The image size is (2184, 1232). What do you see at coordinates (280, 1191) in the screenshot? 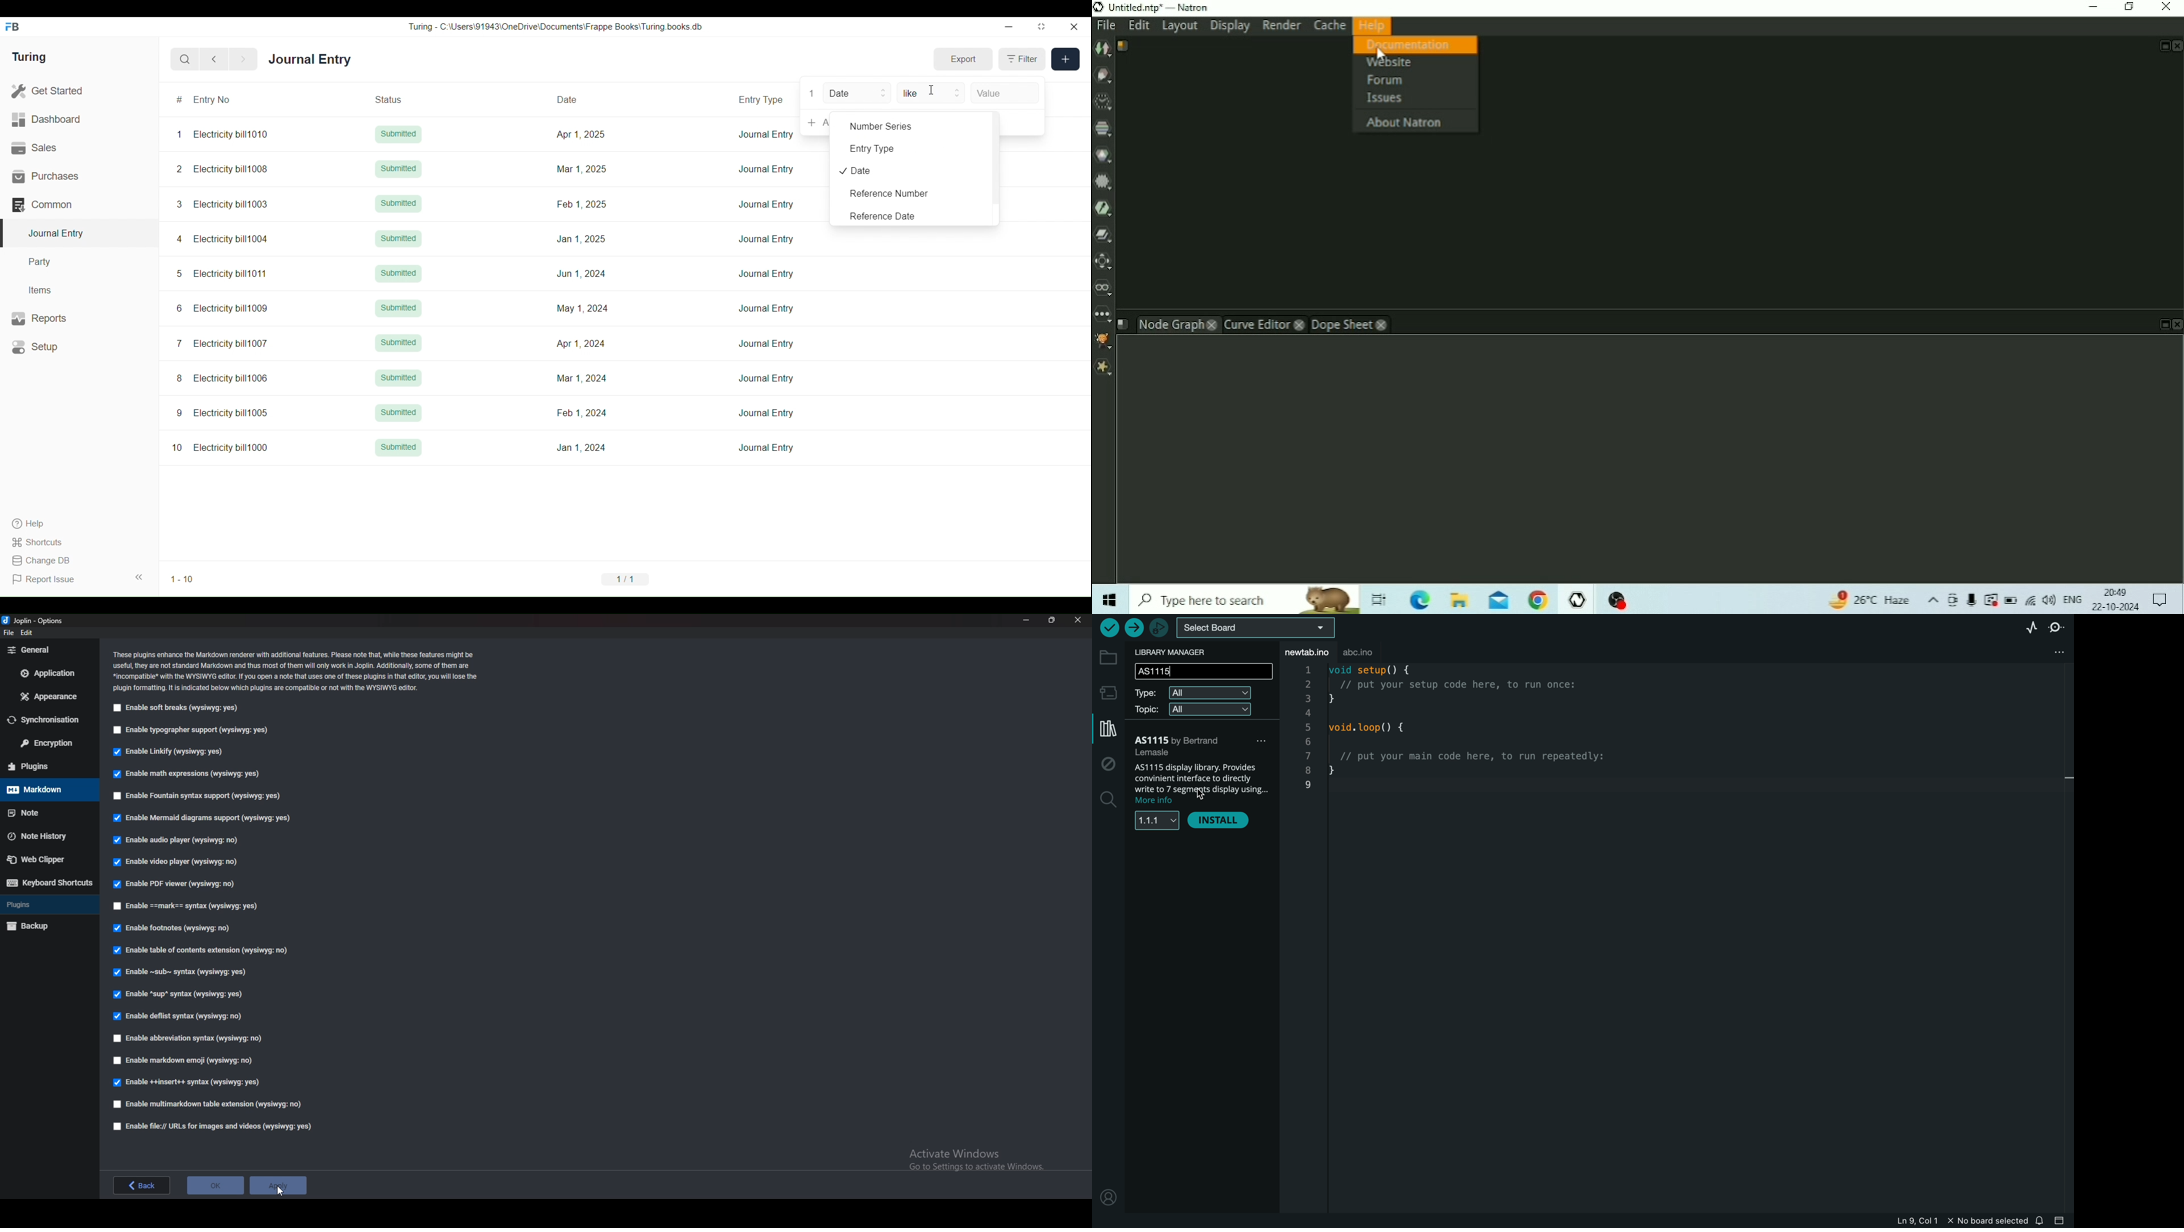
I see `Cursor` at bounding box center [280, 1191].